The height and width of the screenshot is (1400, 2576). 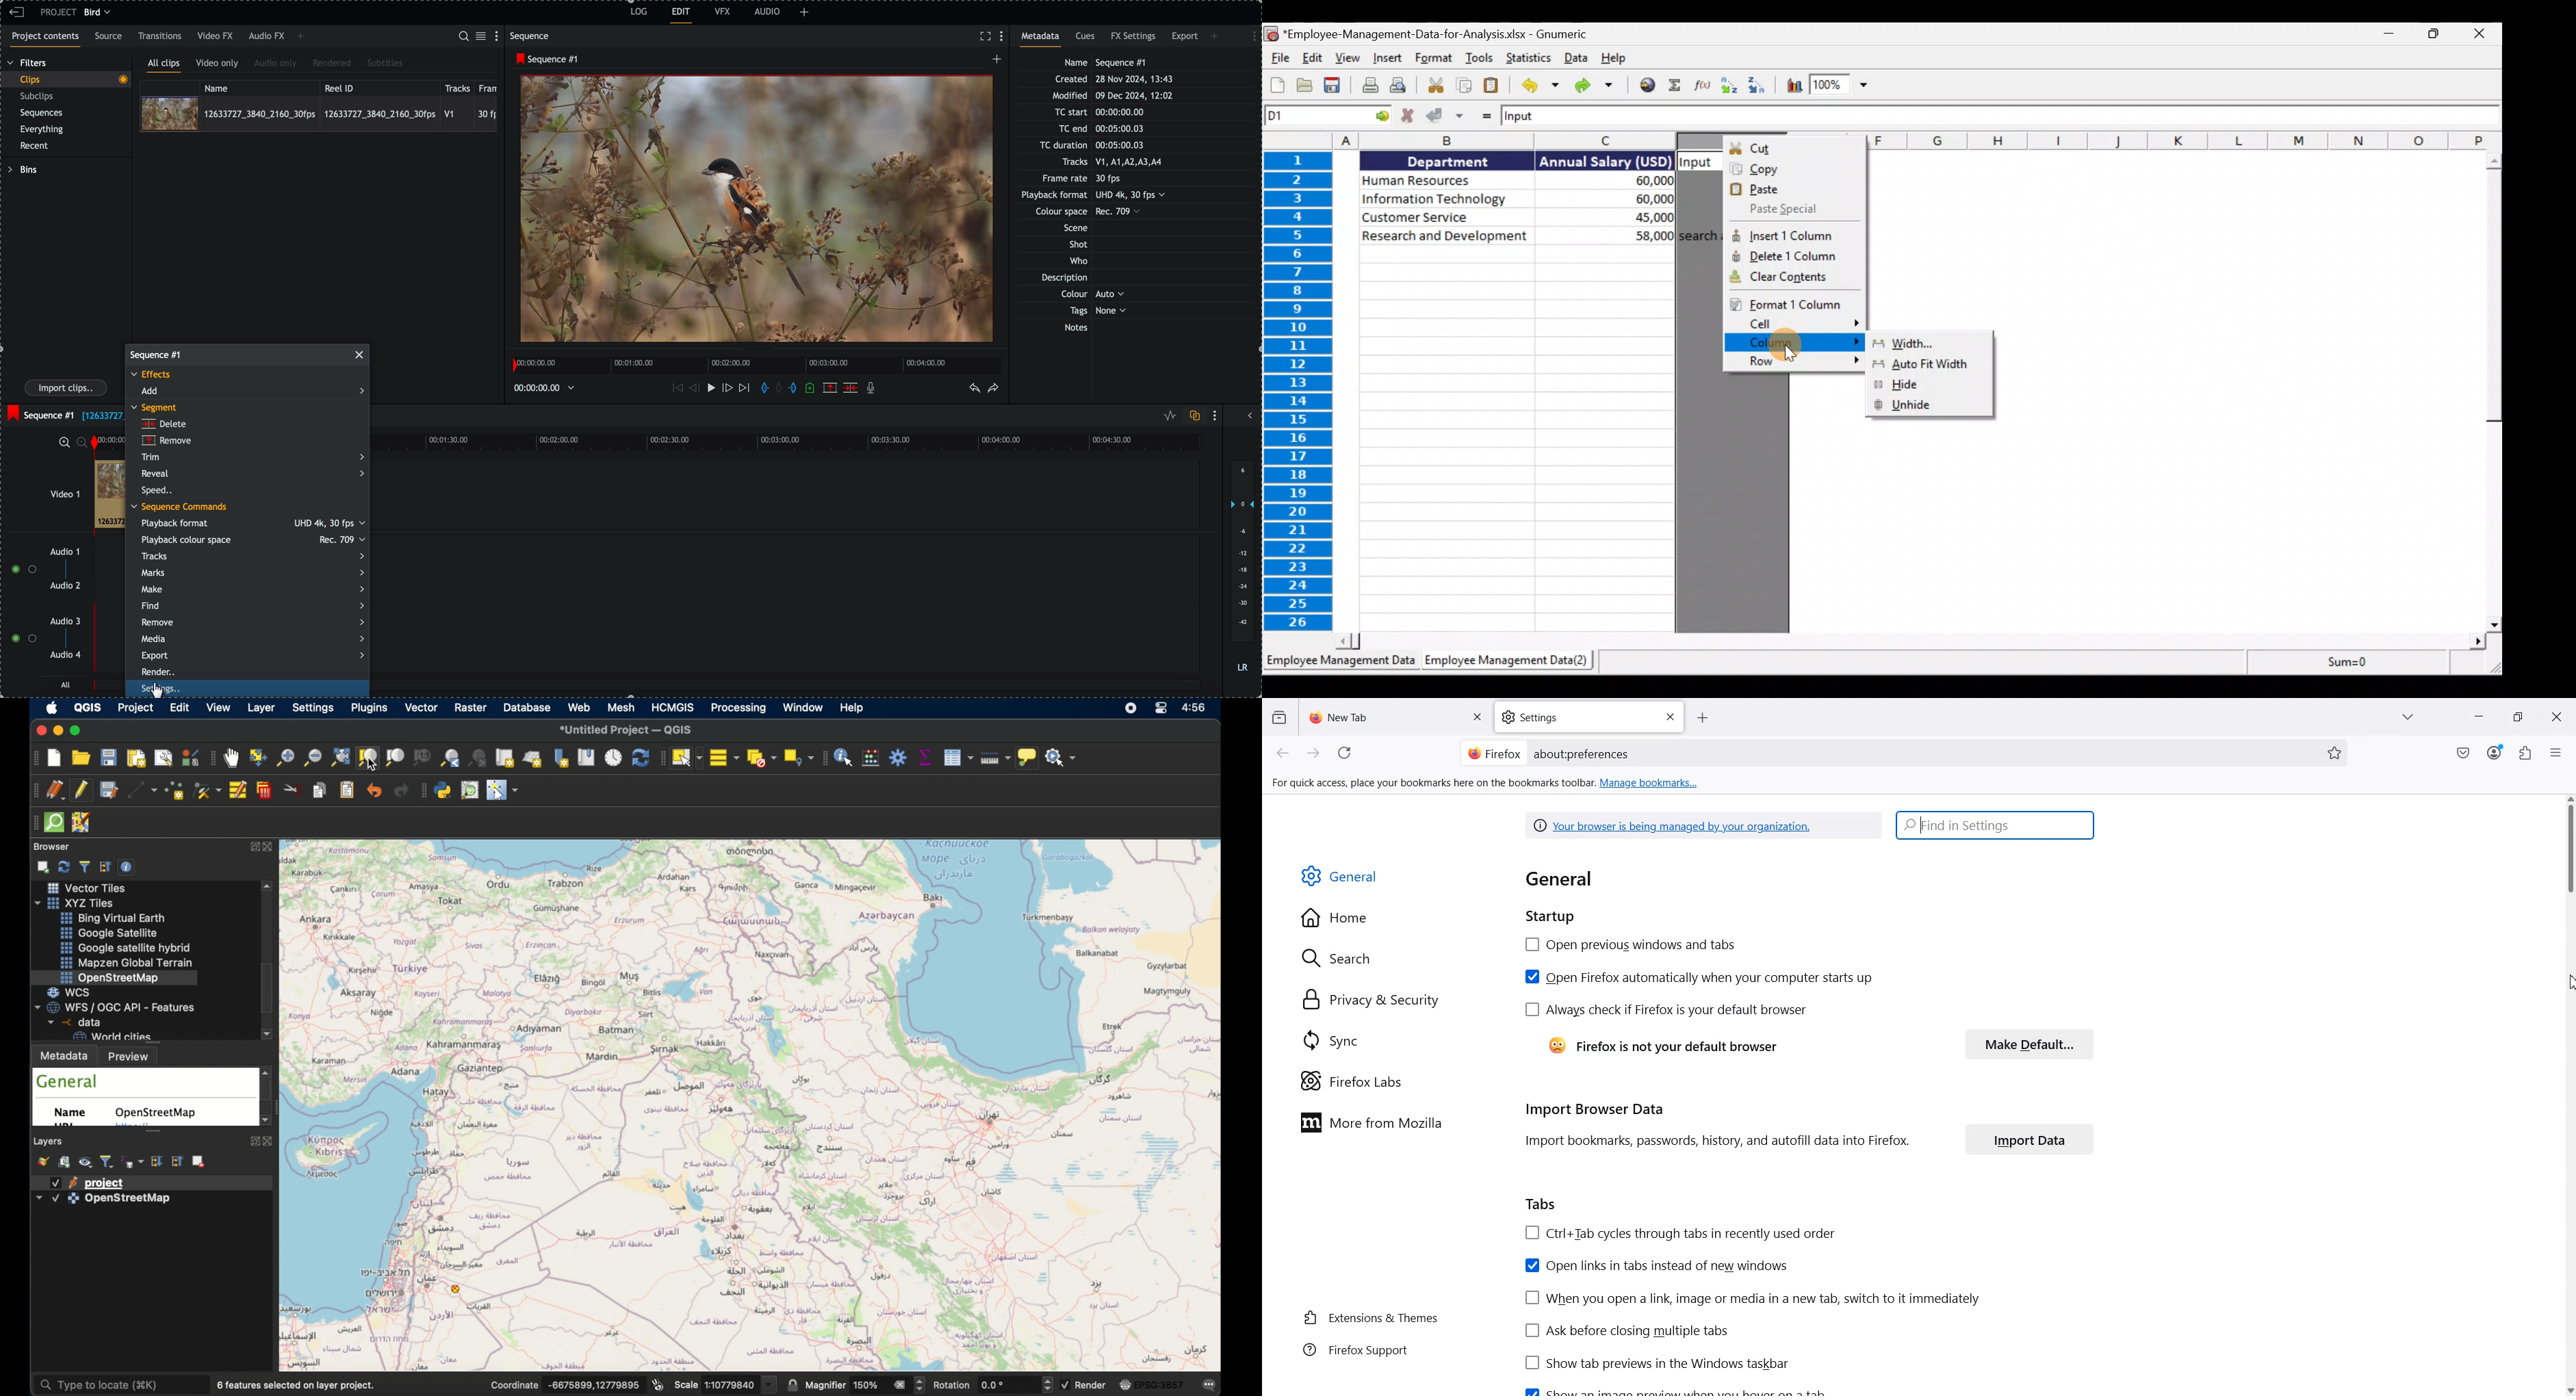 I want to click on scroll box, so click(x=270, y=989).